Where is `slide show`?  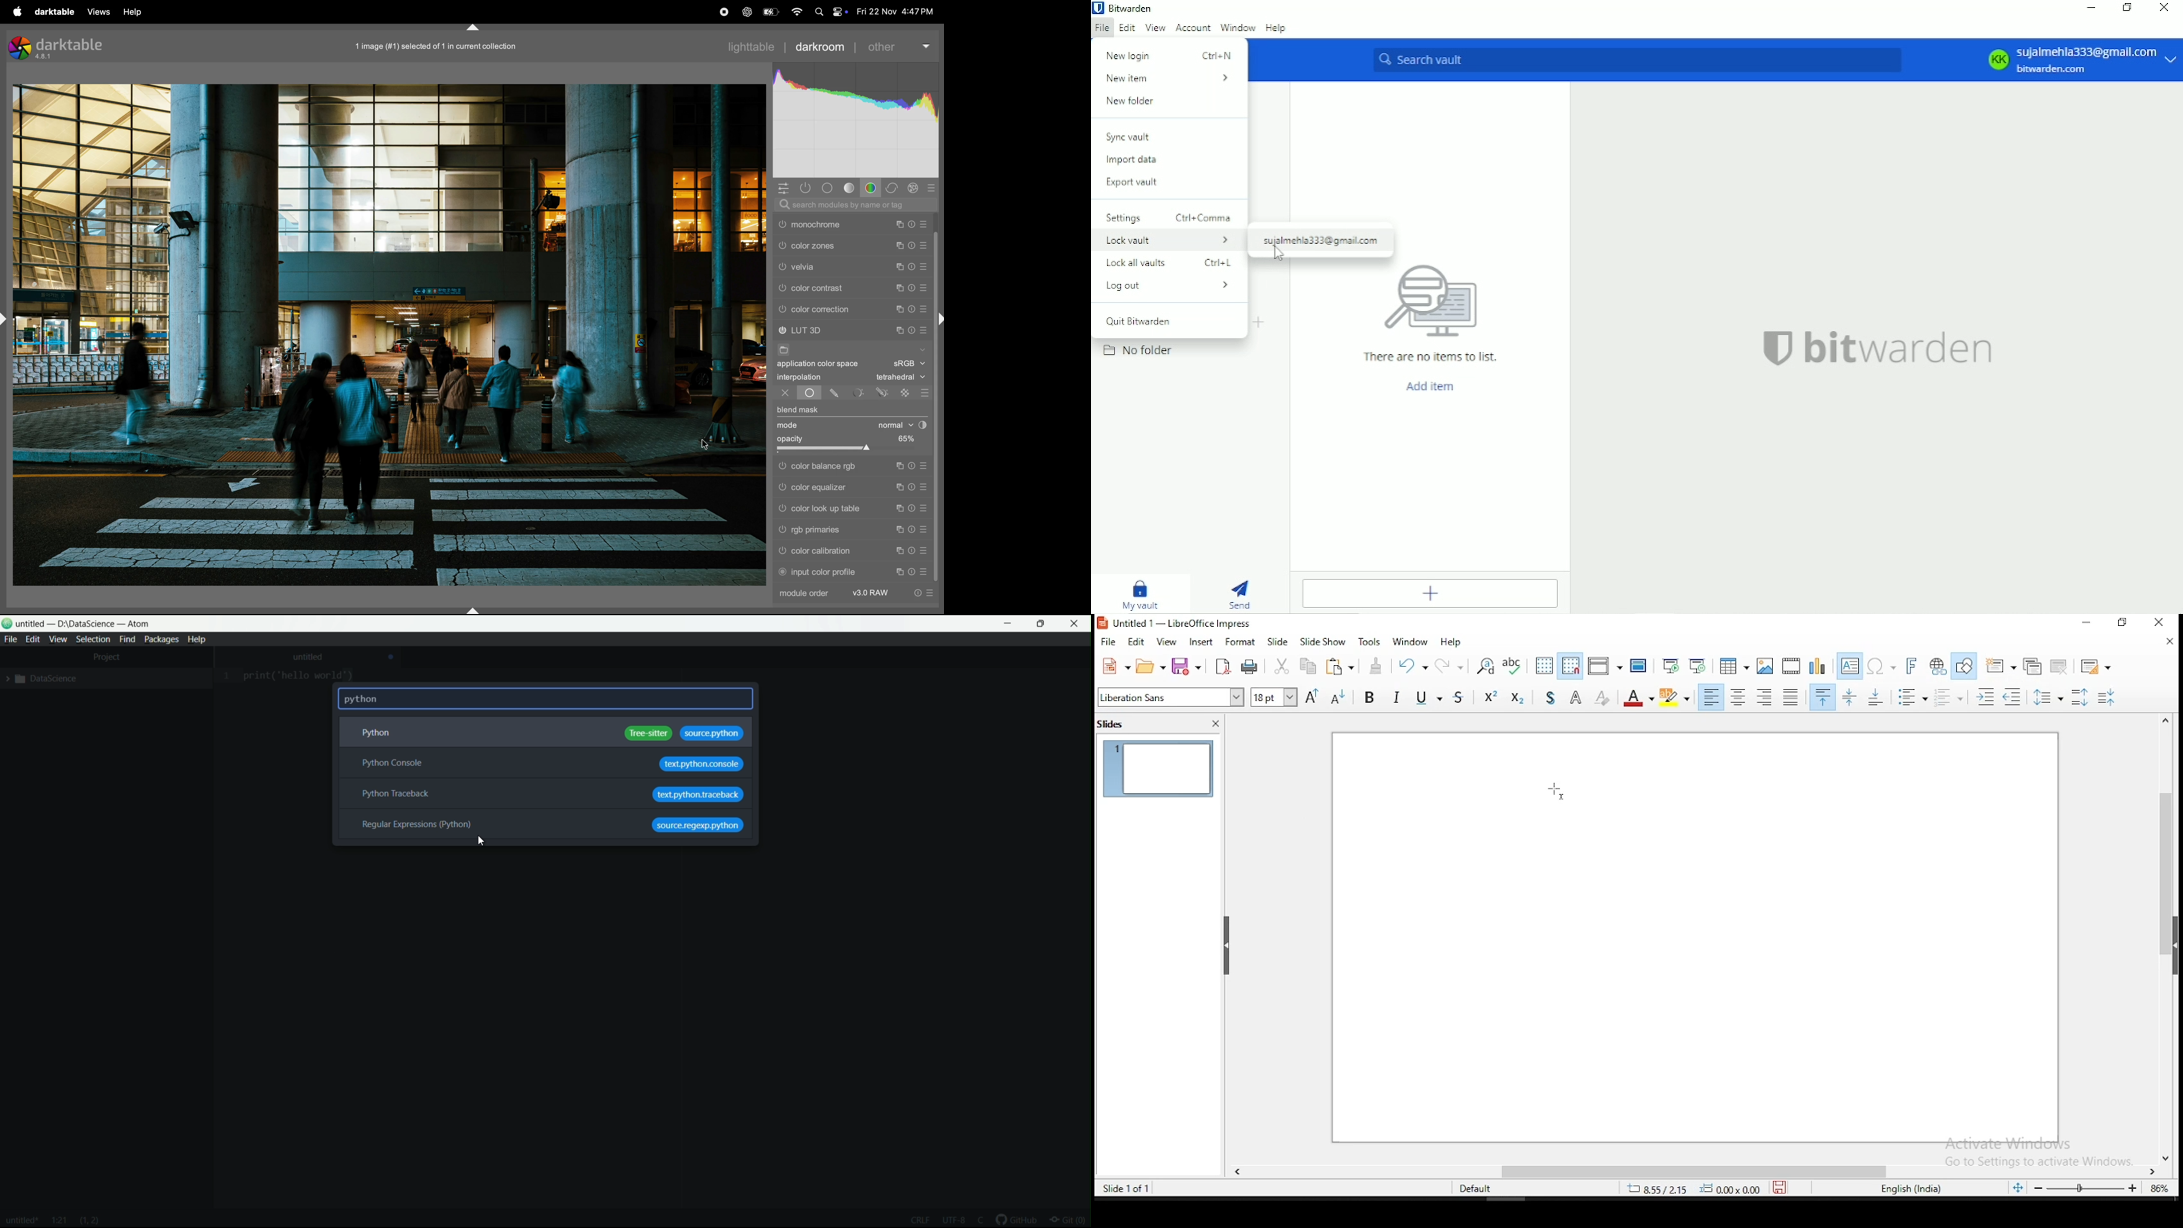
slide show is located at coordinates (1323, 642).